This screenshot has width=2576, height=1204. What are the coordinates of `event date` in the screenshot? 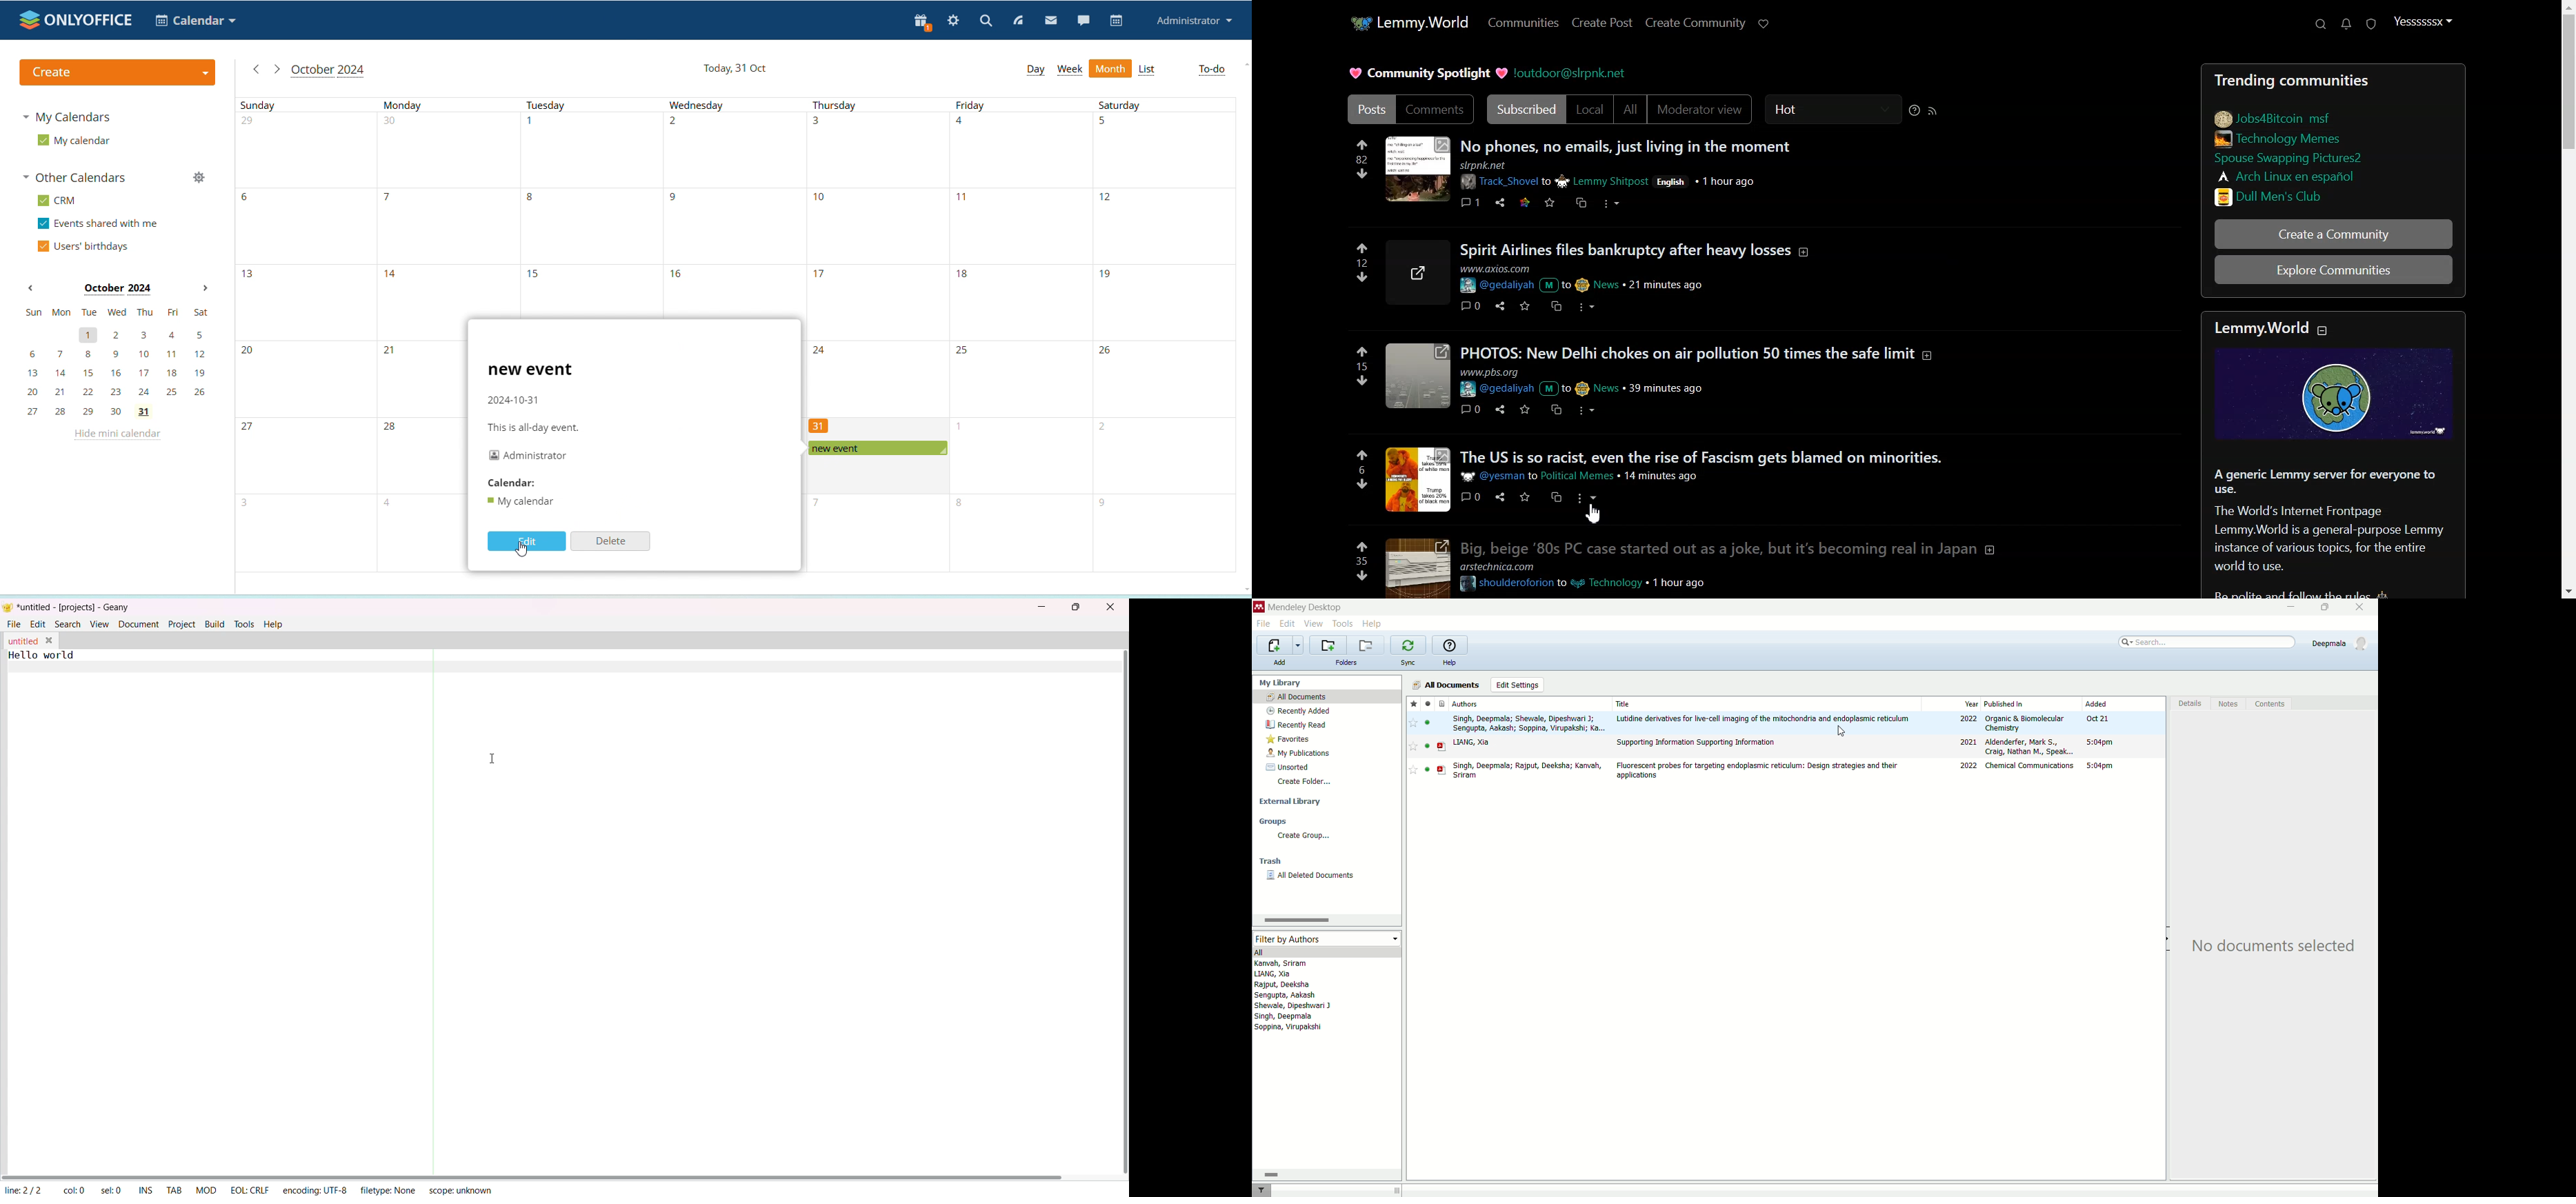 It's located at (514, 400).